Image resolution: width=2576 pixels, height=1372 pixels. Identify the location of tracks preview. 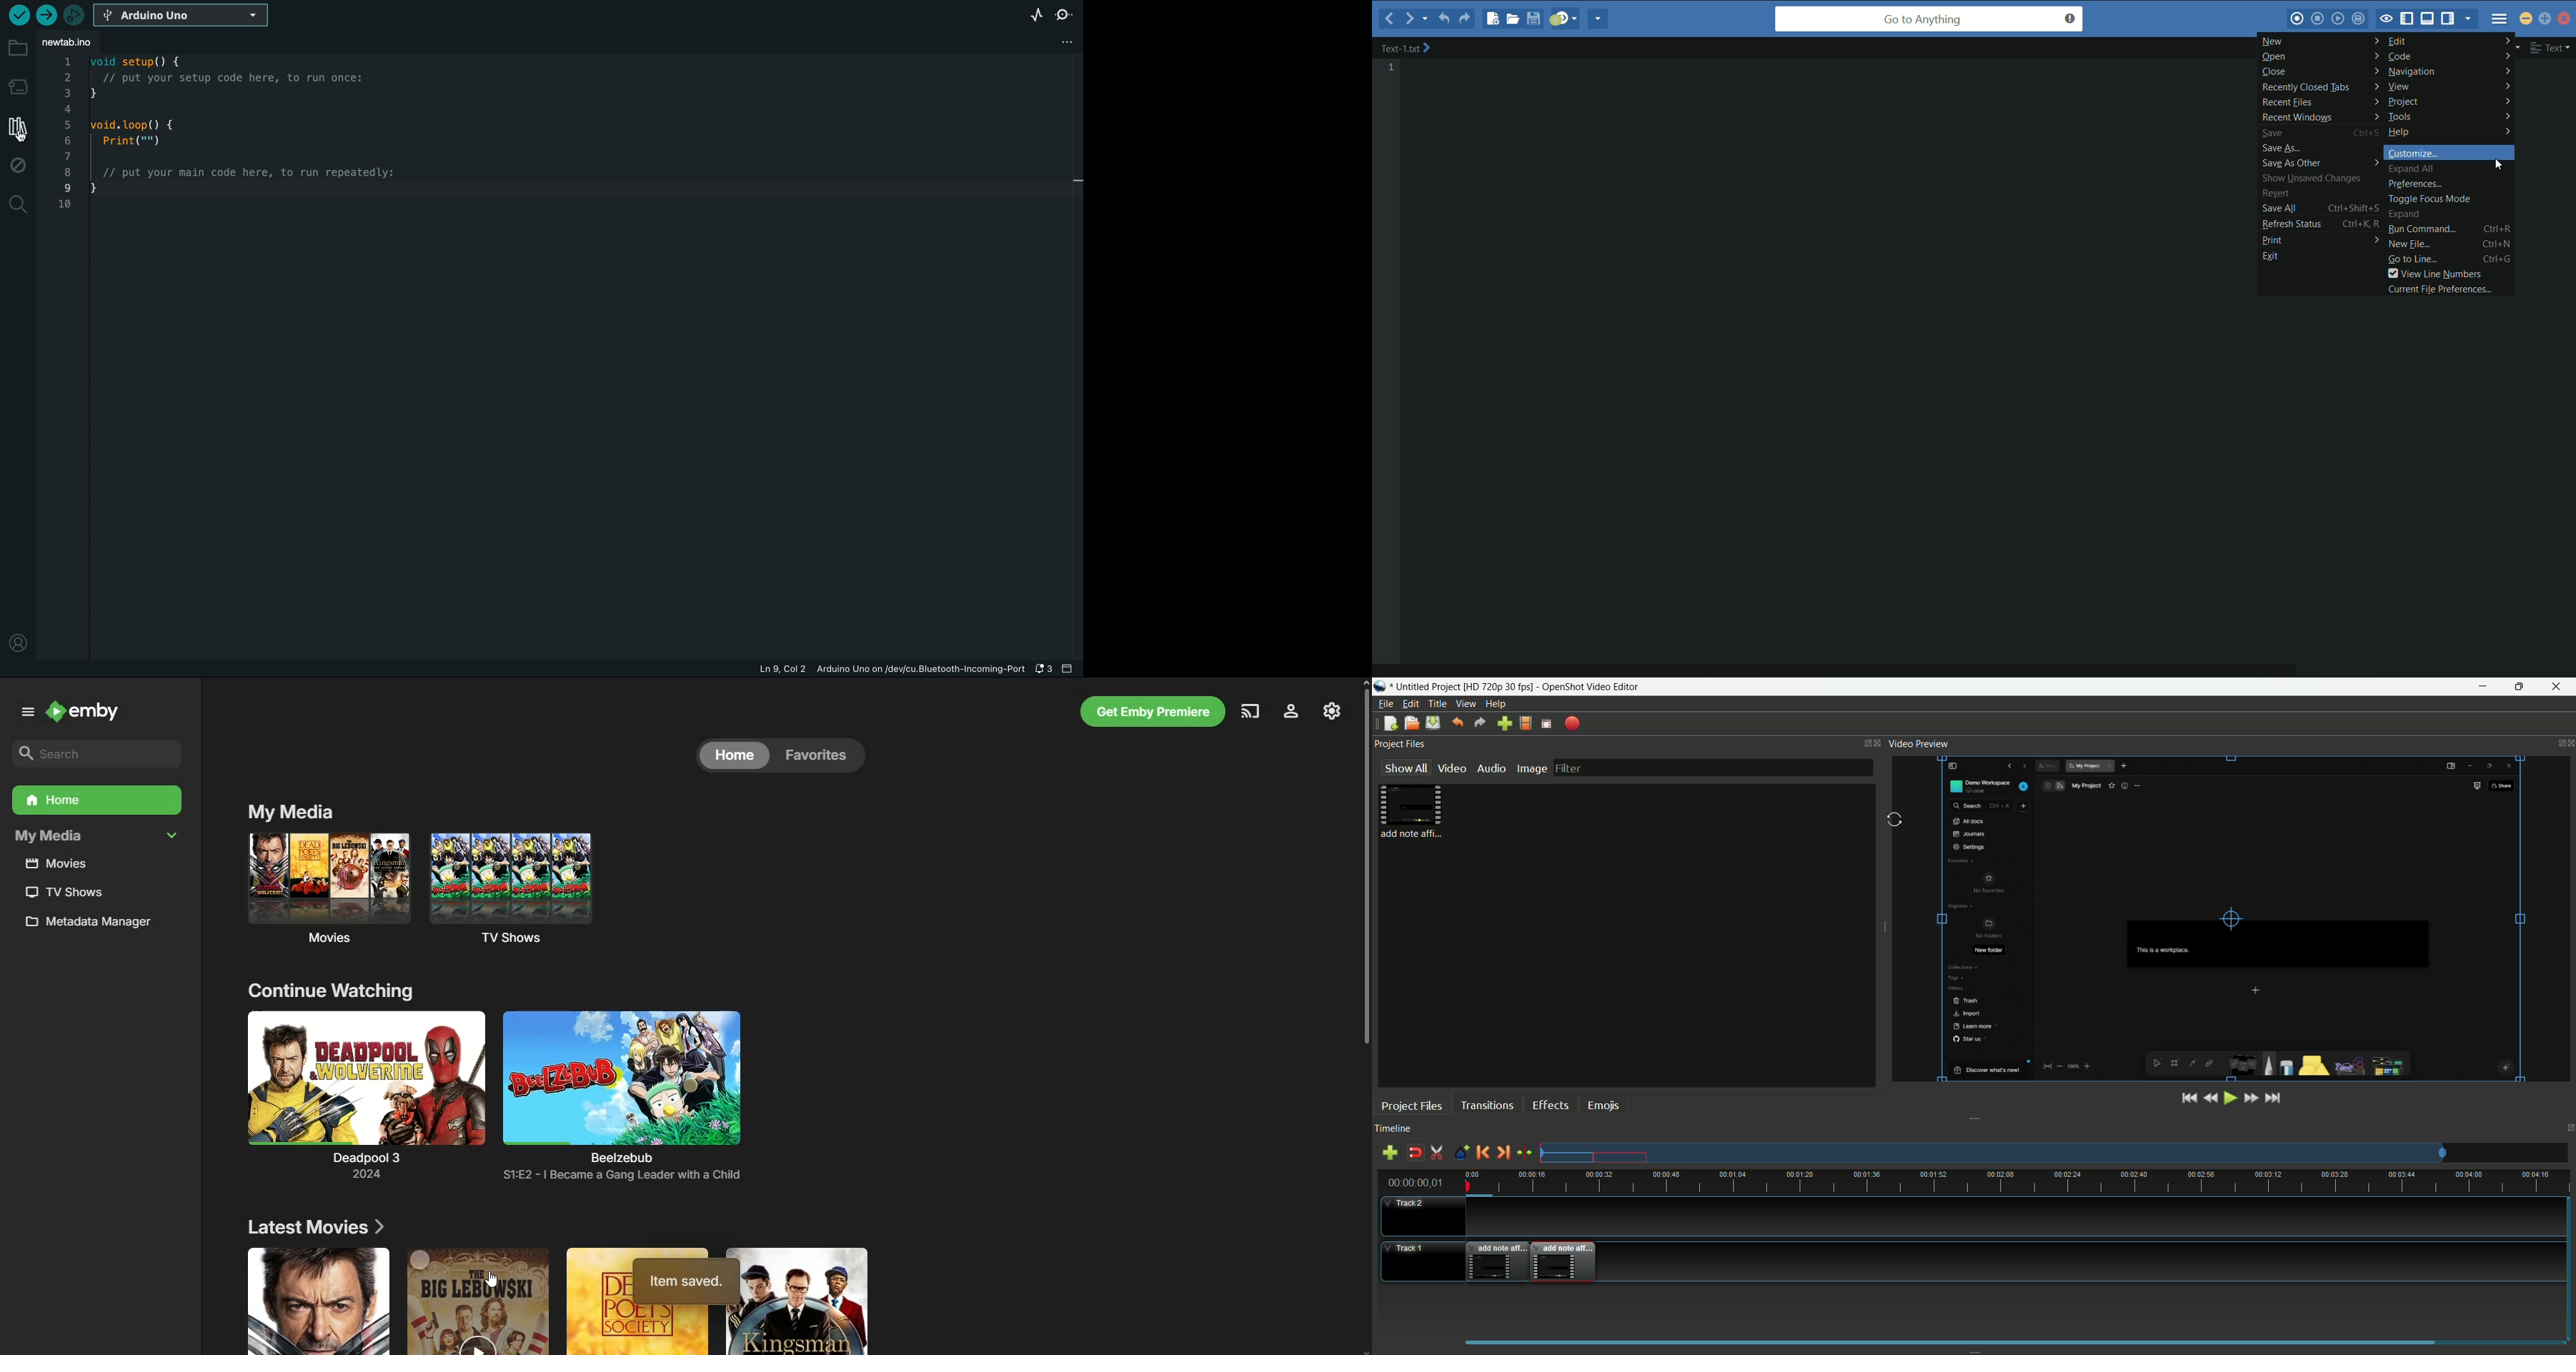
(1992, 1153).